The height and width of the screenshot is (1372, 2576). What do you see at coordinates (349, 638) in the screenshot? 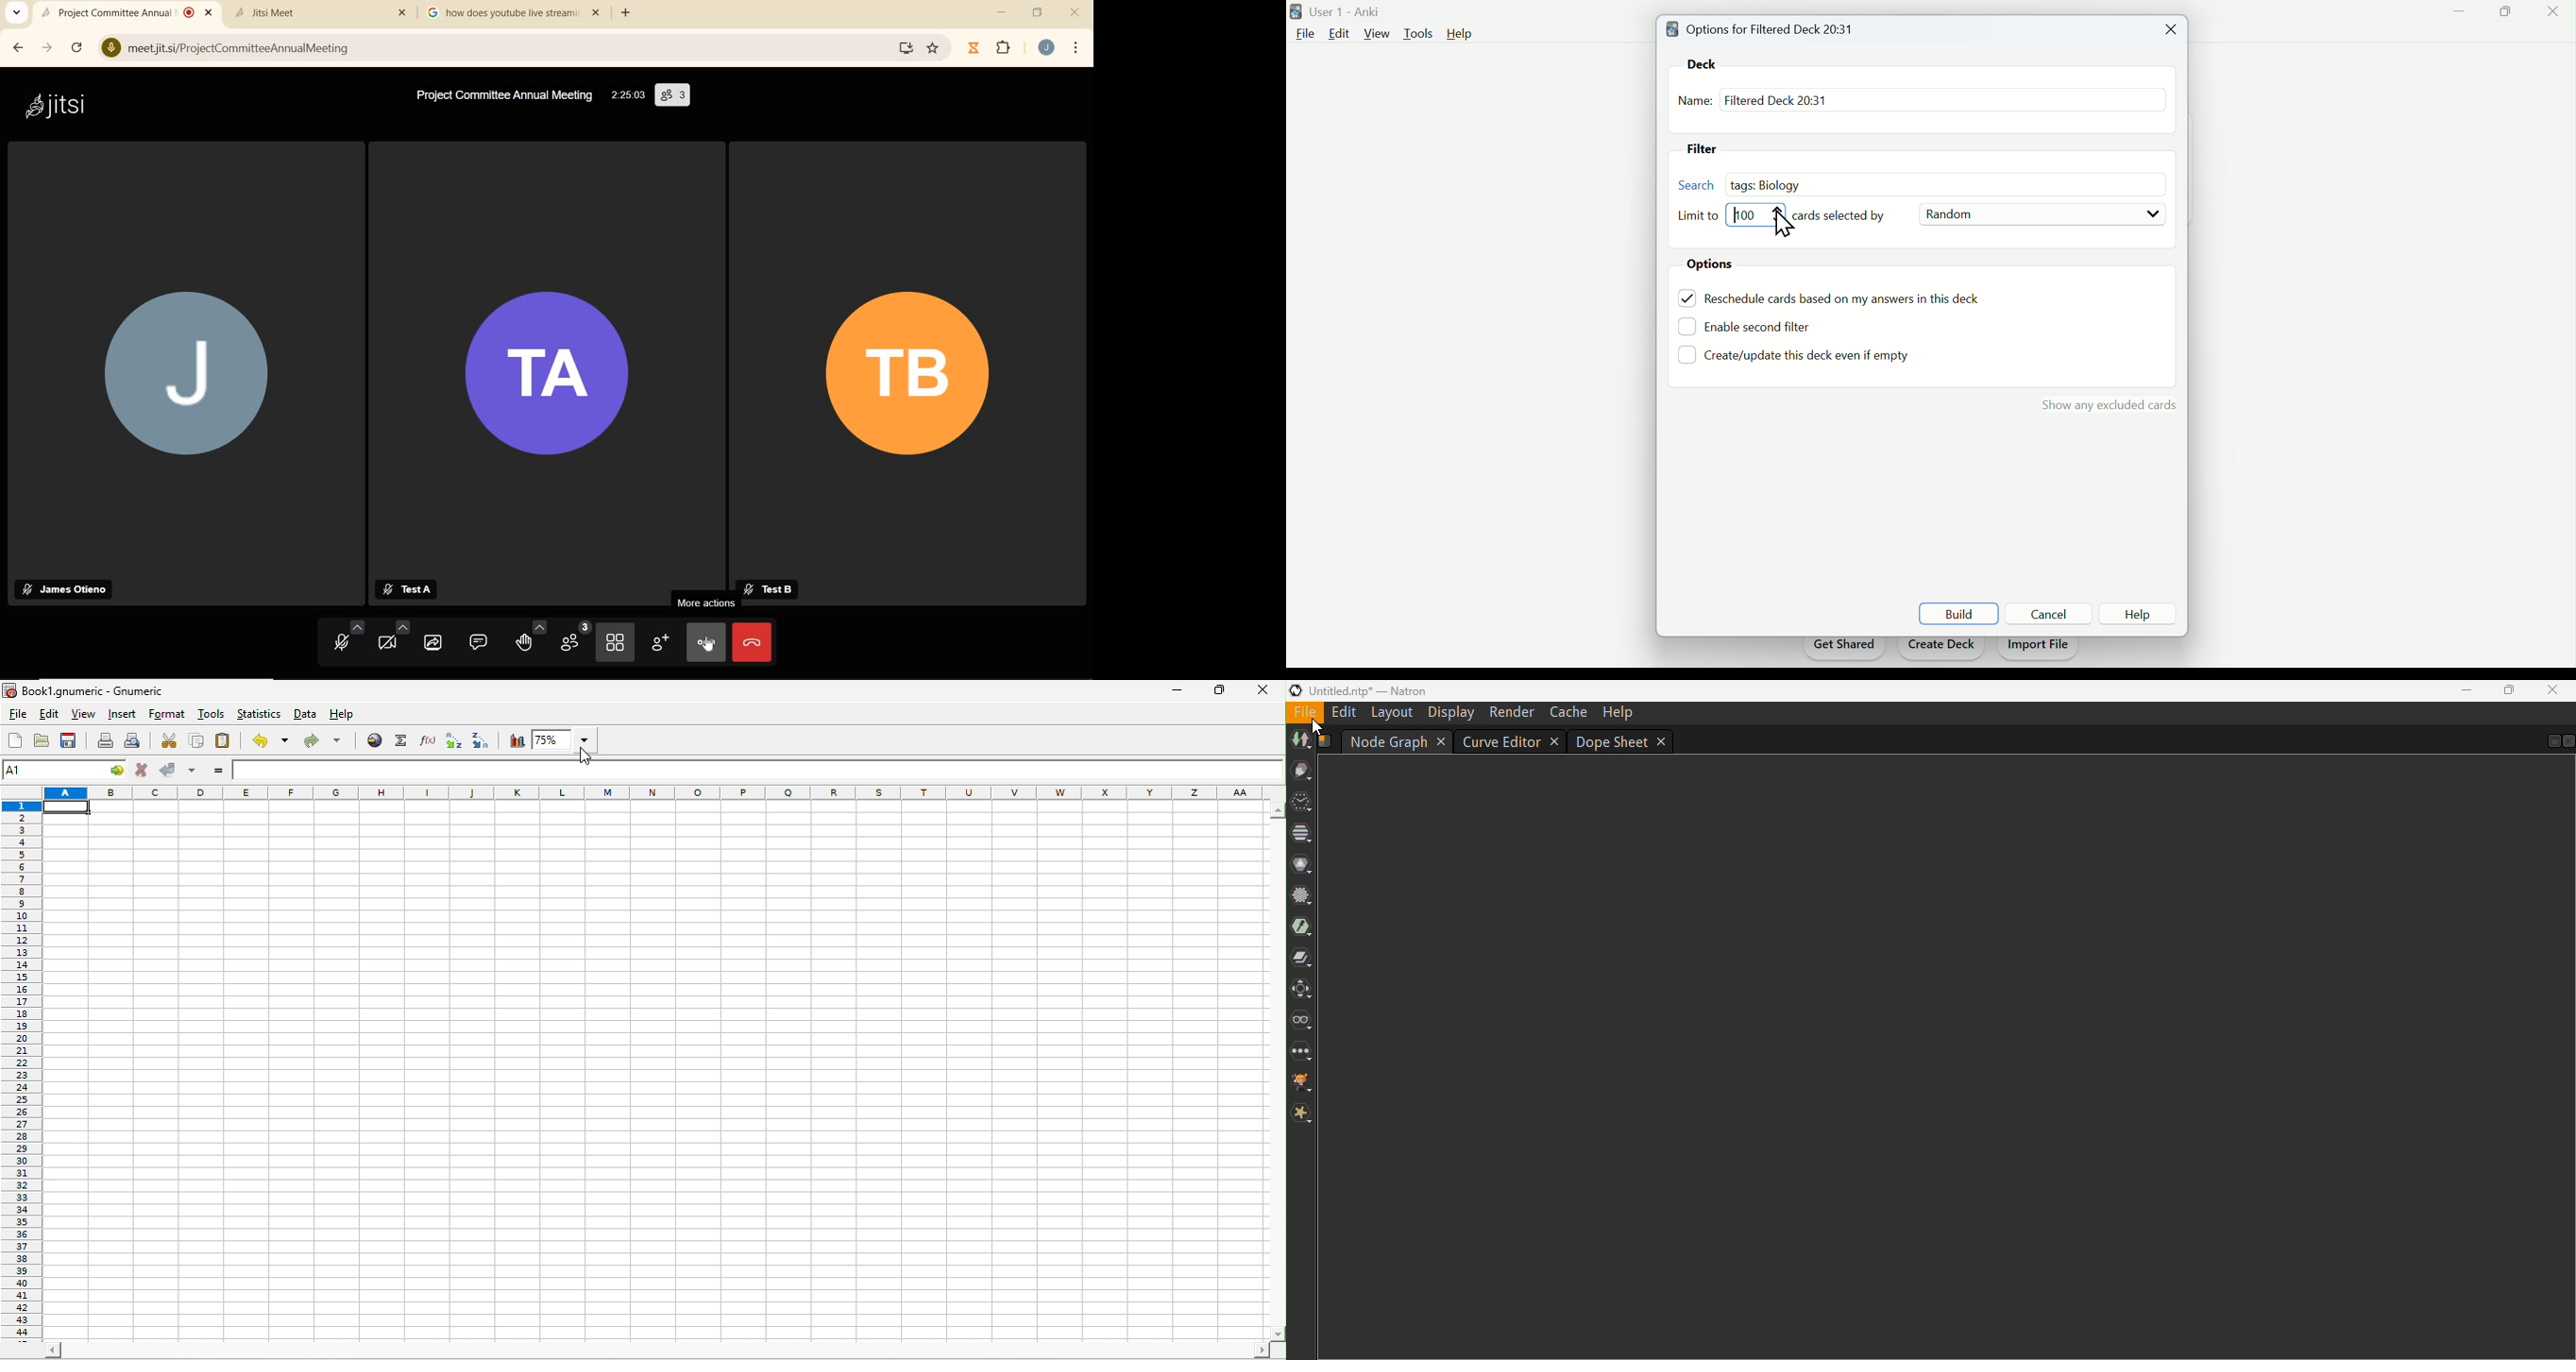
I see `microphone` at bounding box center [349, 638].